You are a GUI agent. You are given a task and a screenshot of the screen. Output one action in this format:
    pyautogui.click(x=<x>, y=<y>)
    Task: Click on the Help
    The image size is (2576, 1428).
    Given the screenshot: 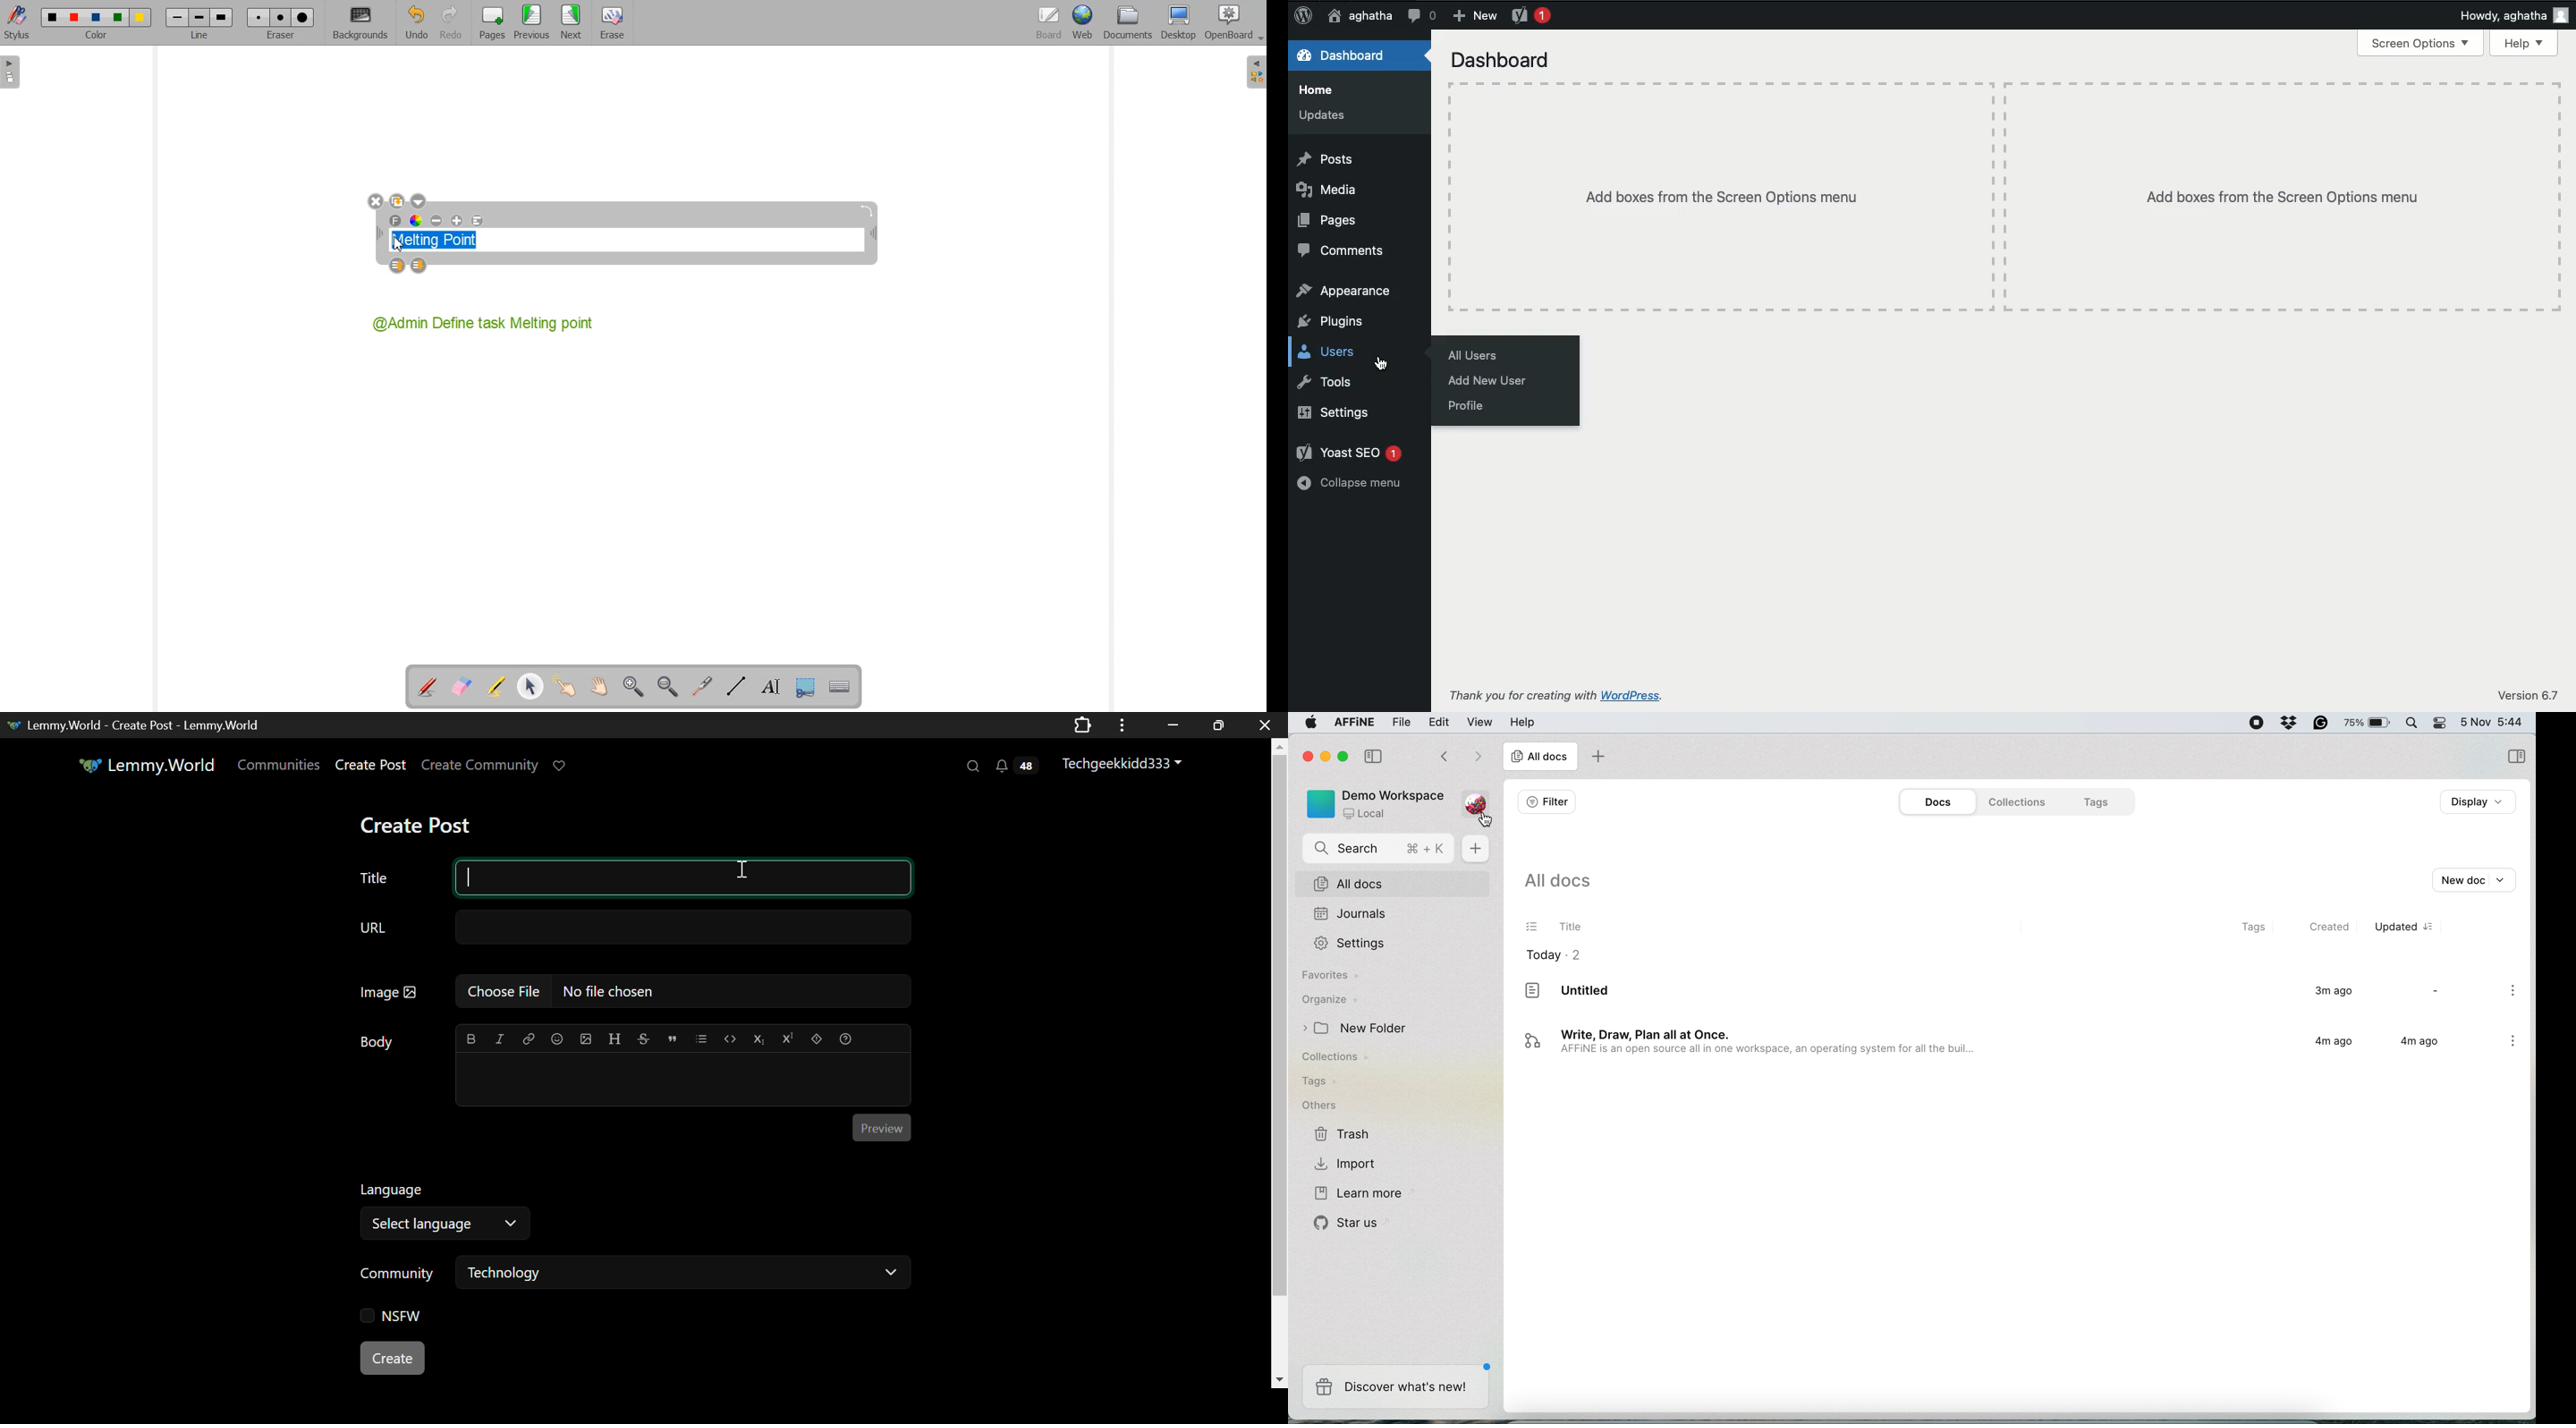 What is the action you would take?
    pyautogui.click(x=2523, y=43)
    